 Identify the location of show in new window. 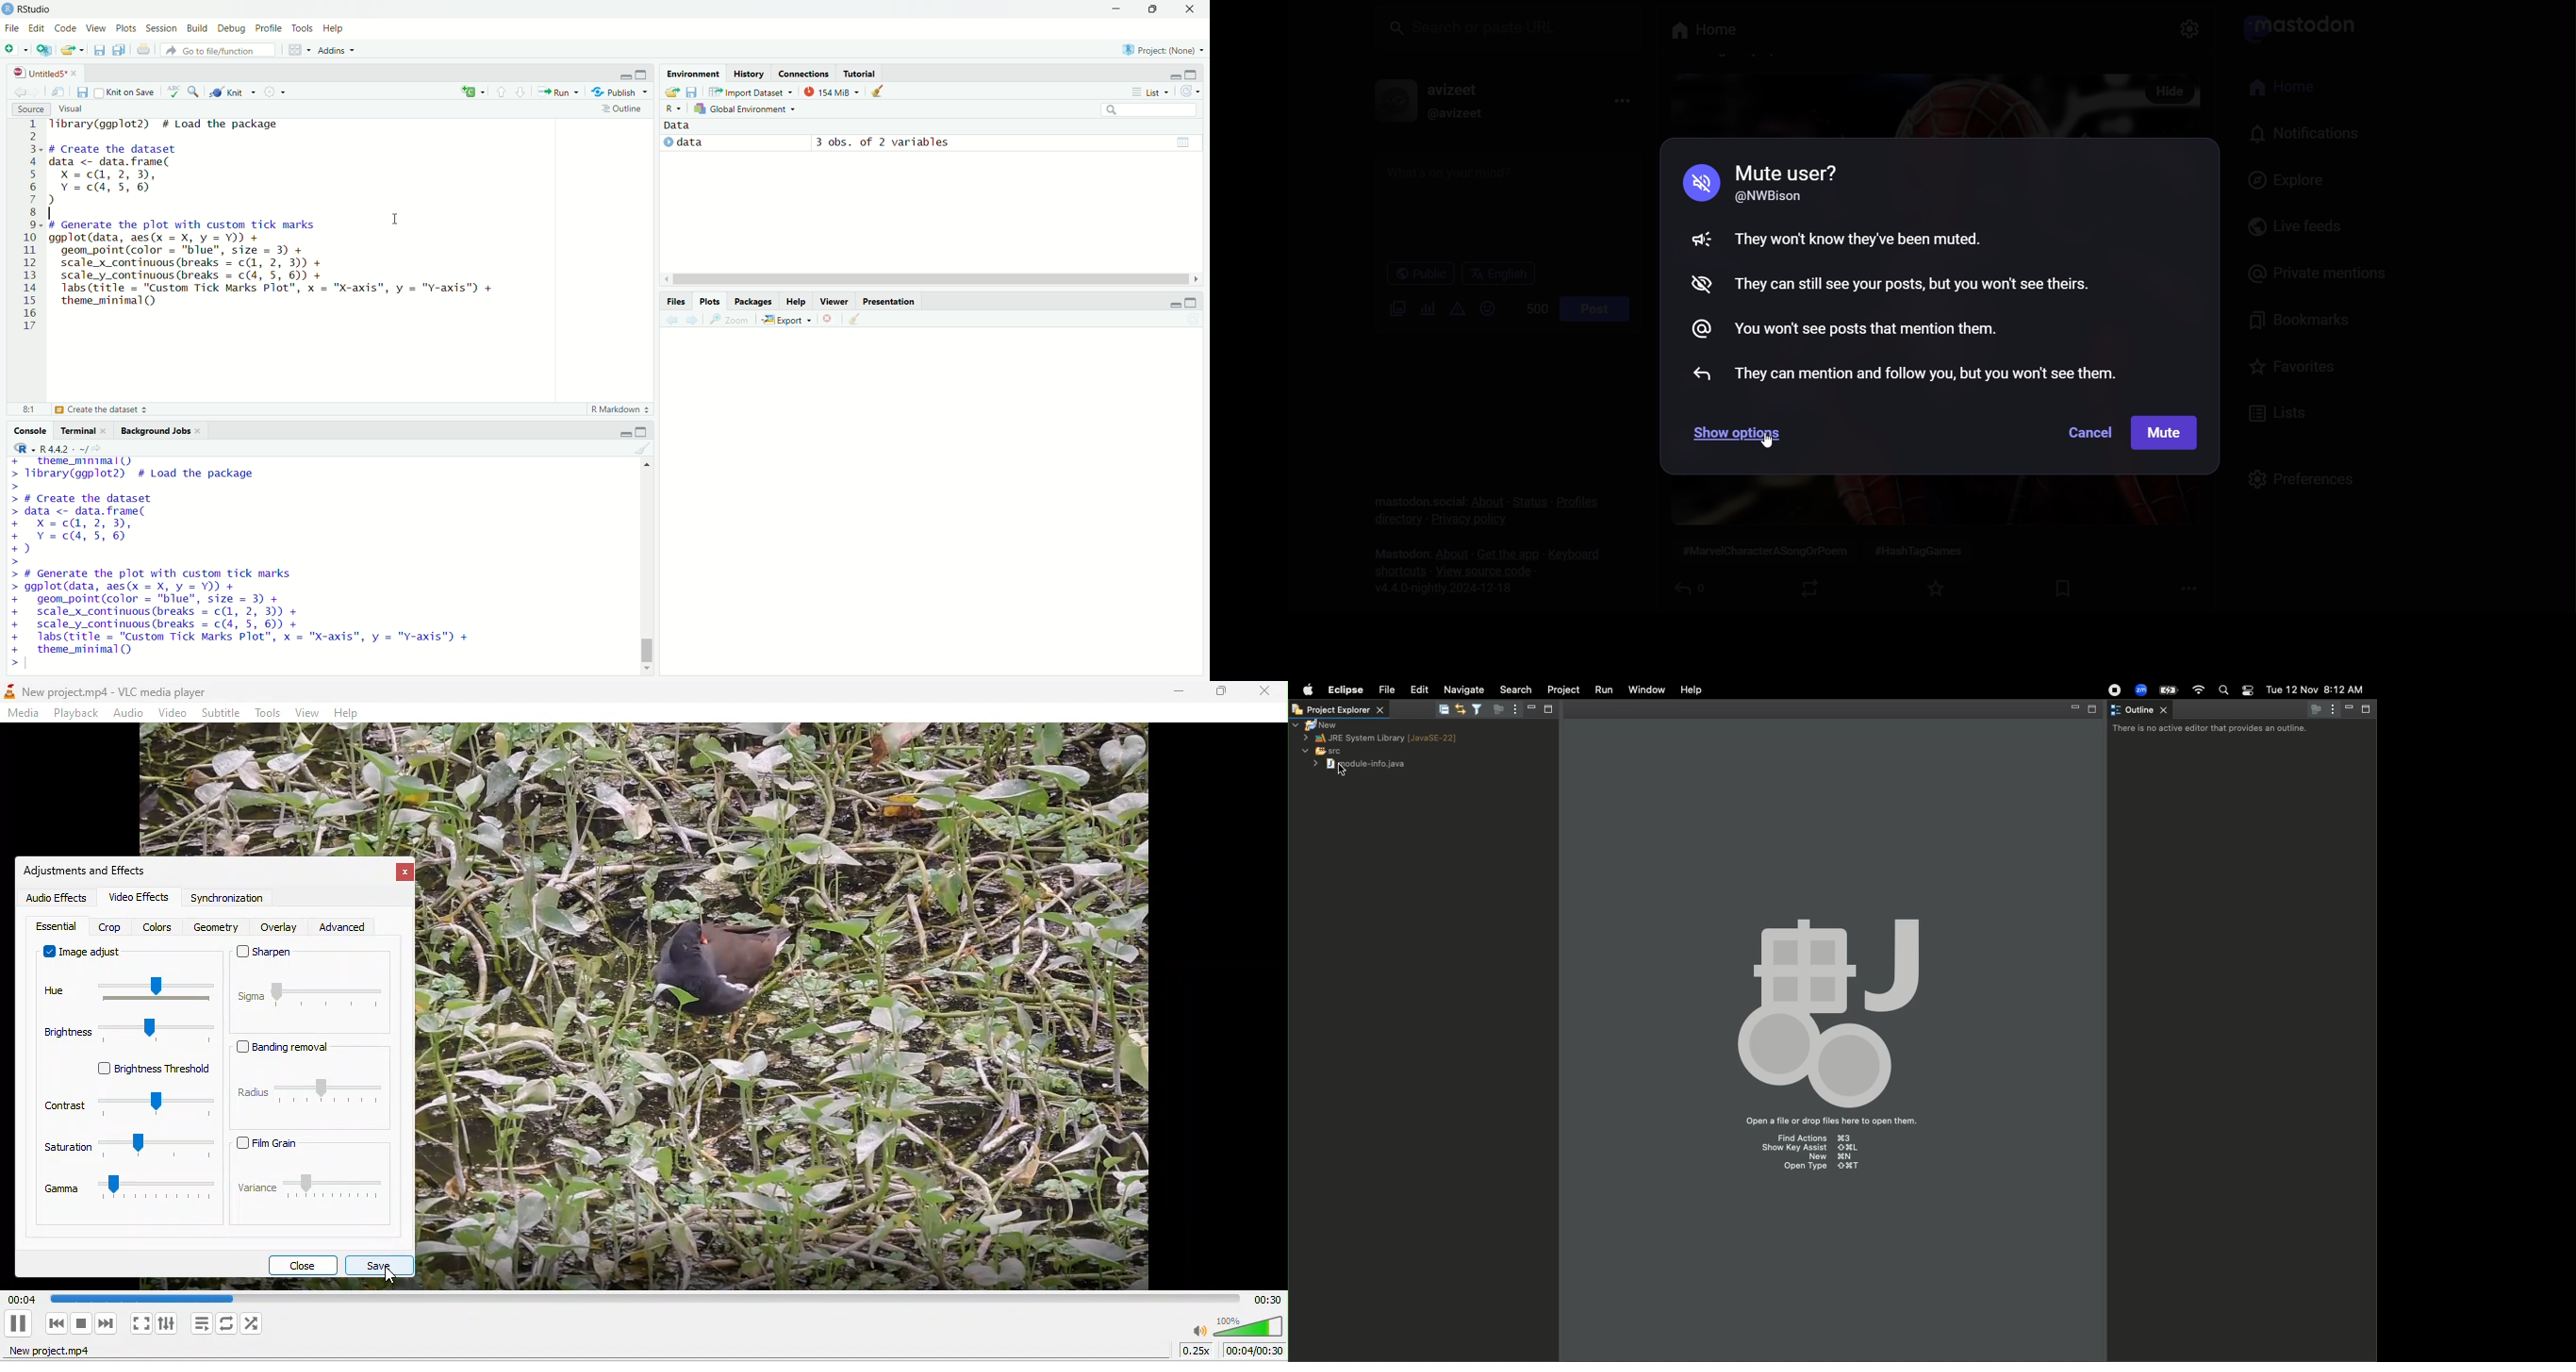
(60, 91).